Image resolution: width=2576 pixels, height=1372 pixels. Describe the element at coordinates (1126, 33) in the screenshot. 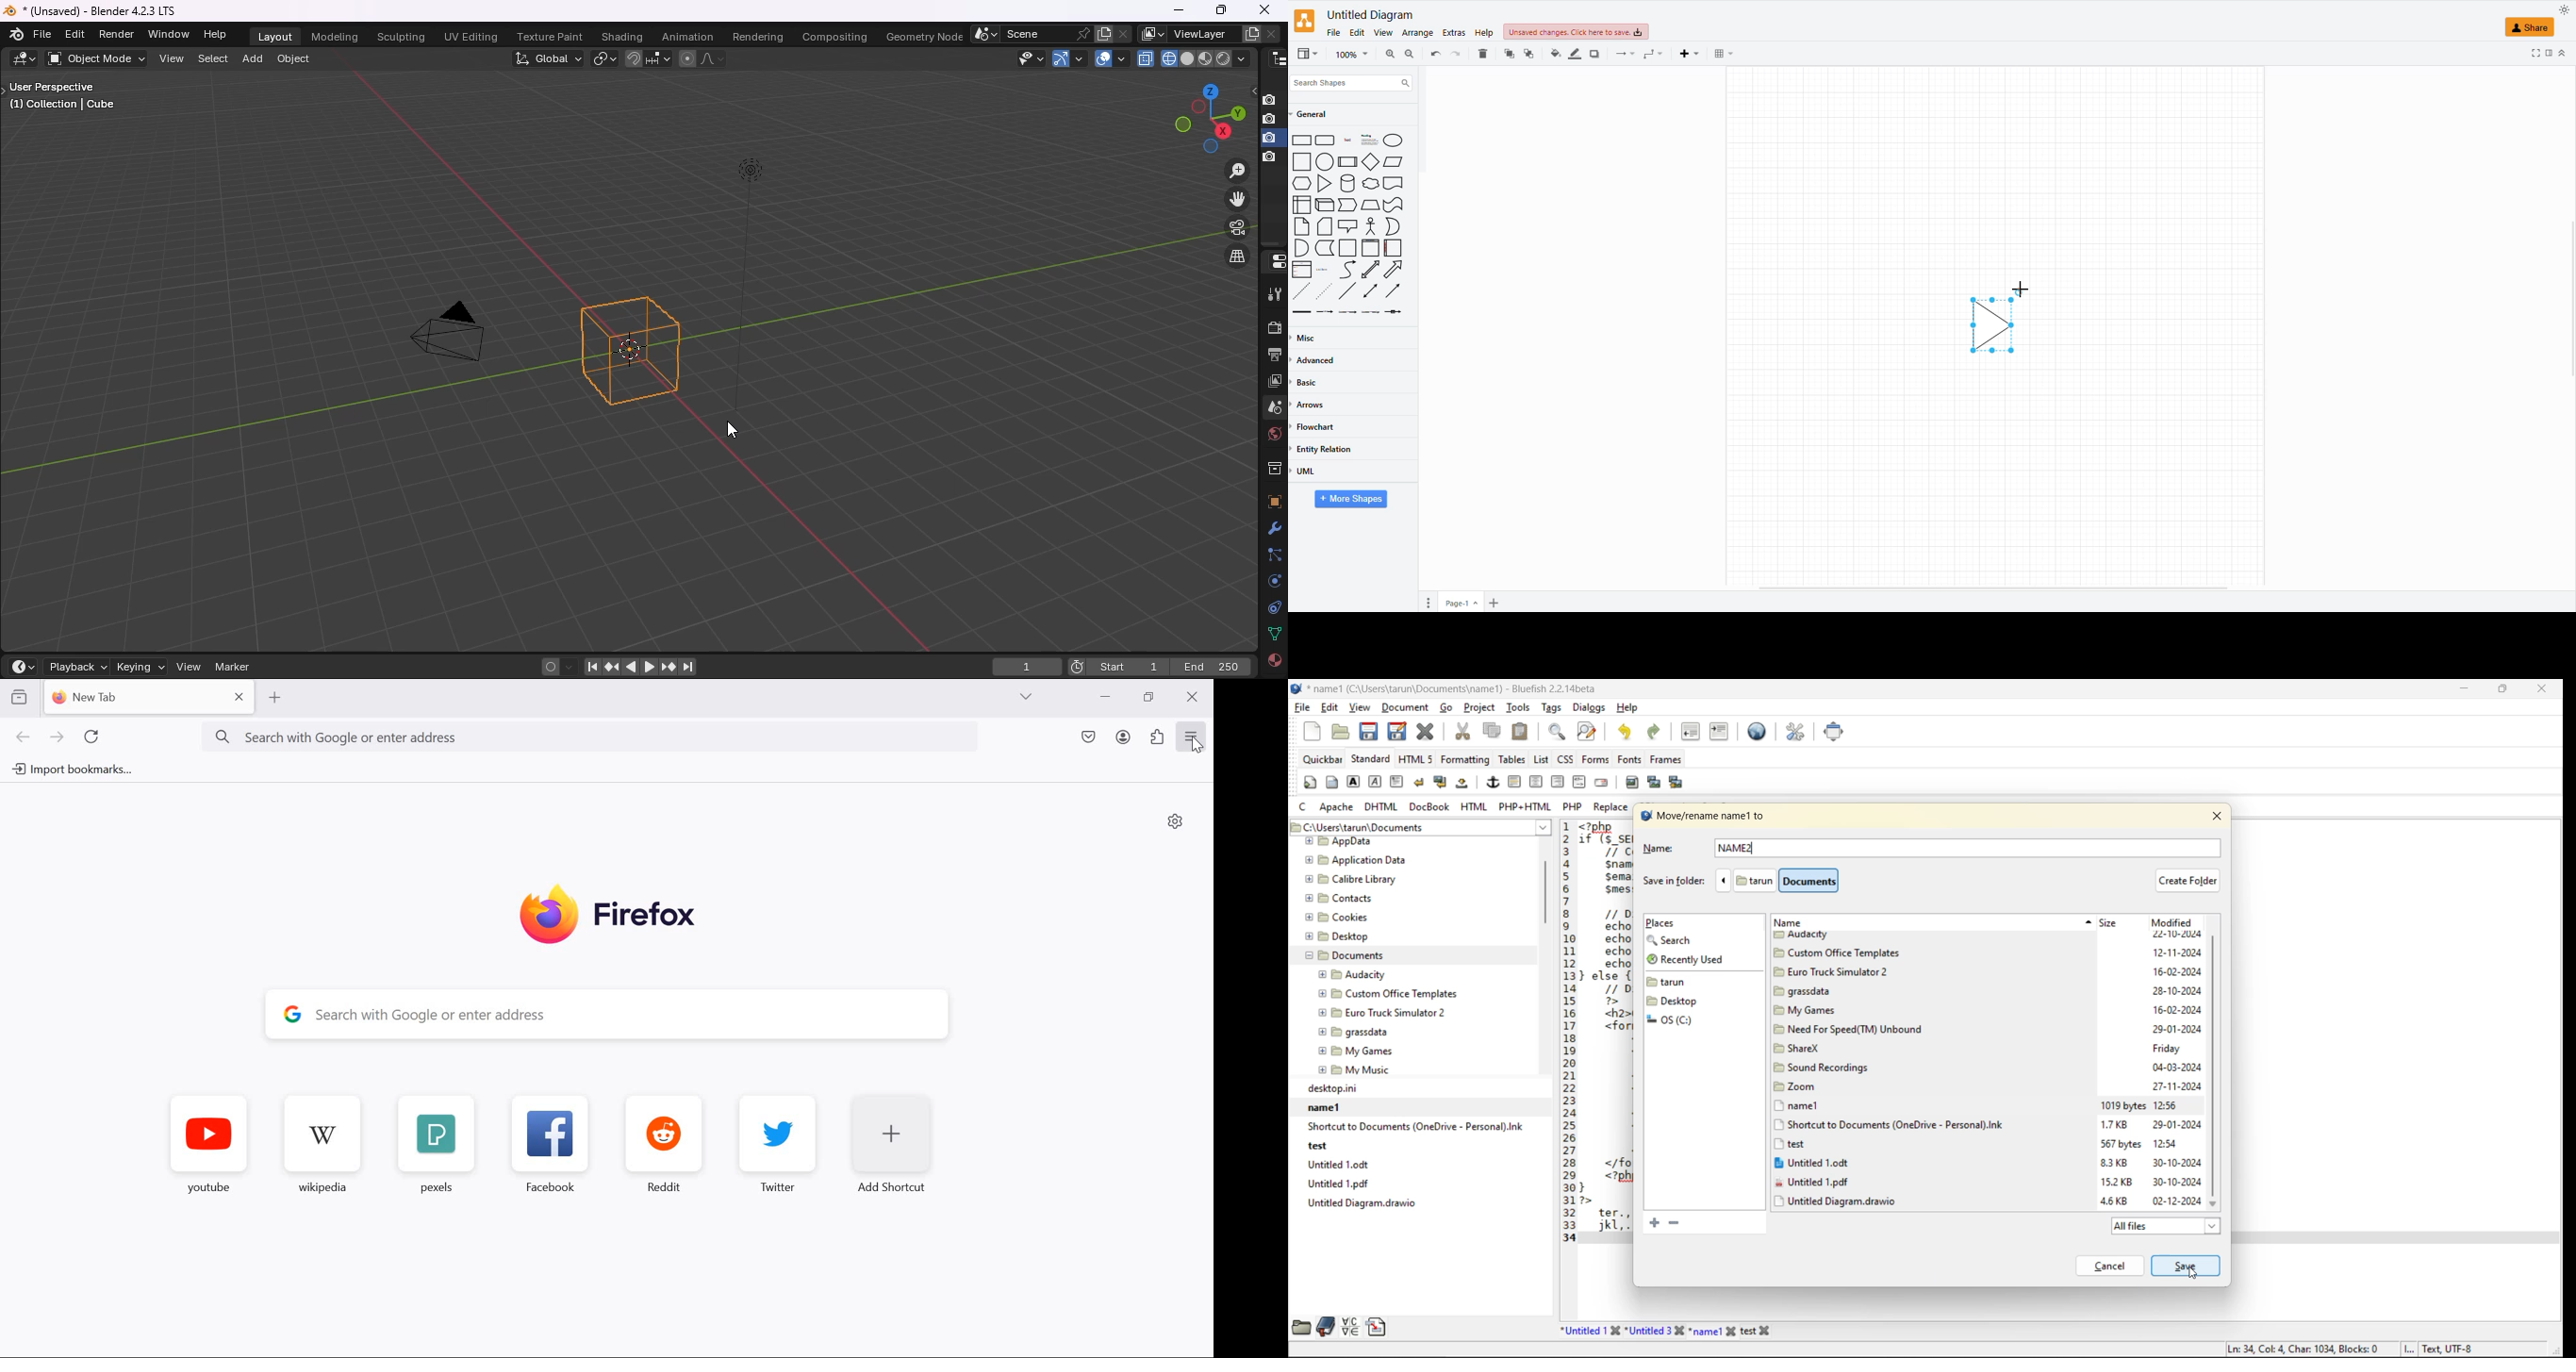

I see `delete scene` at that location.